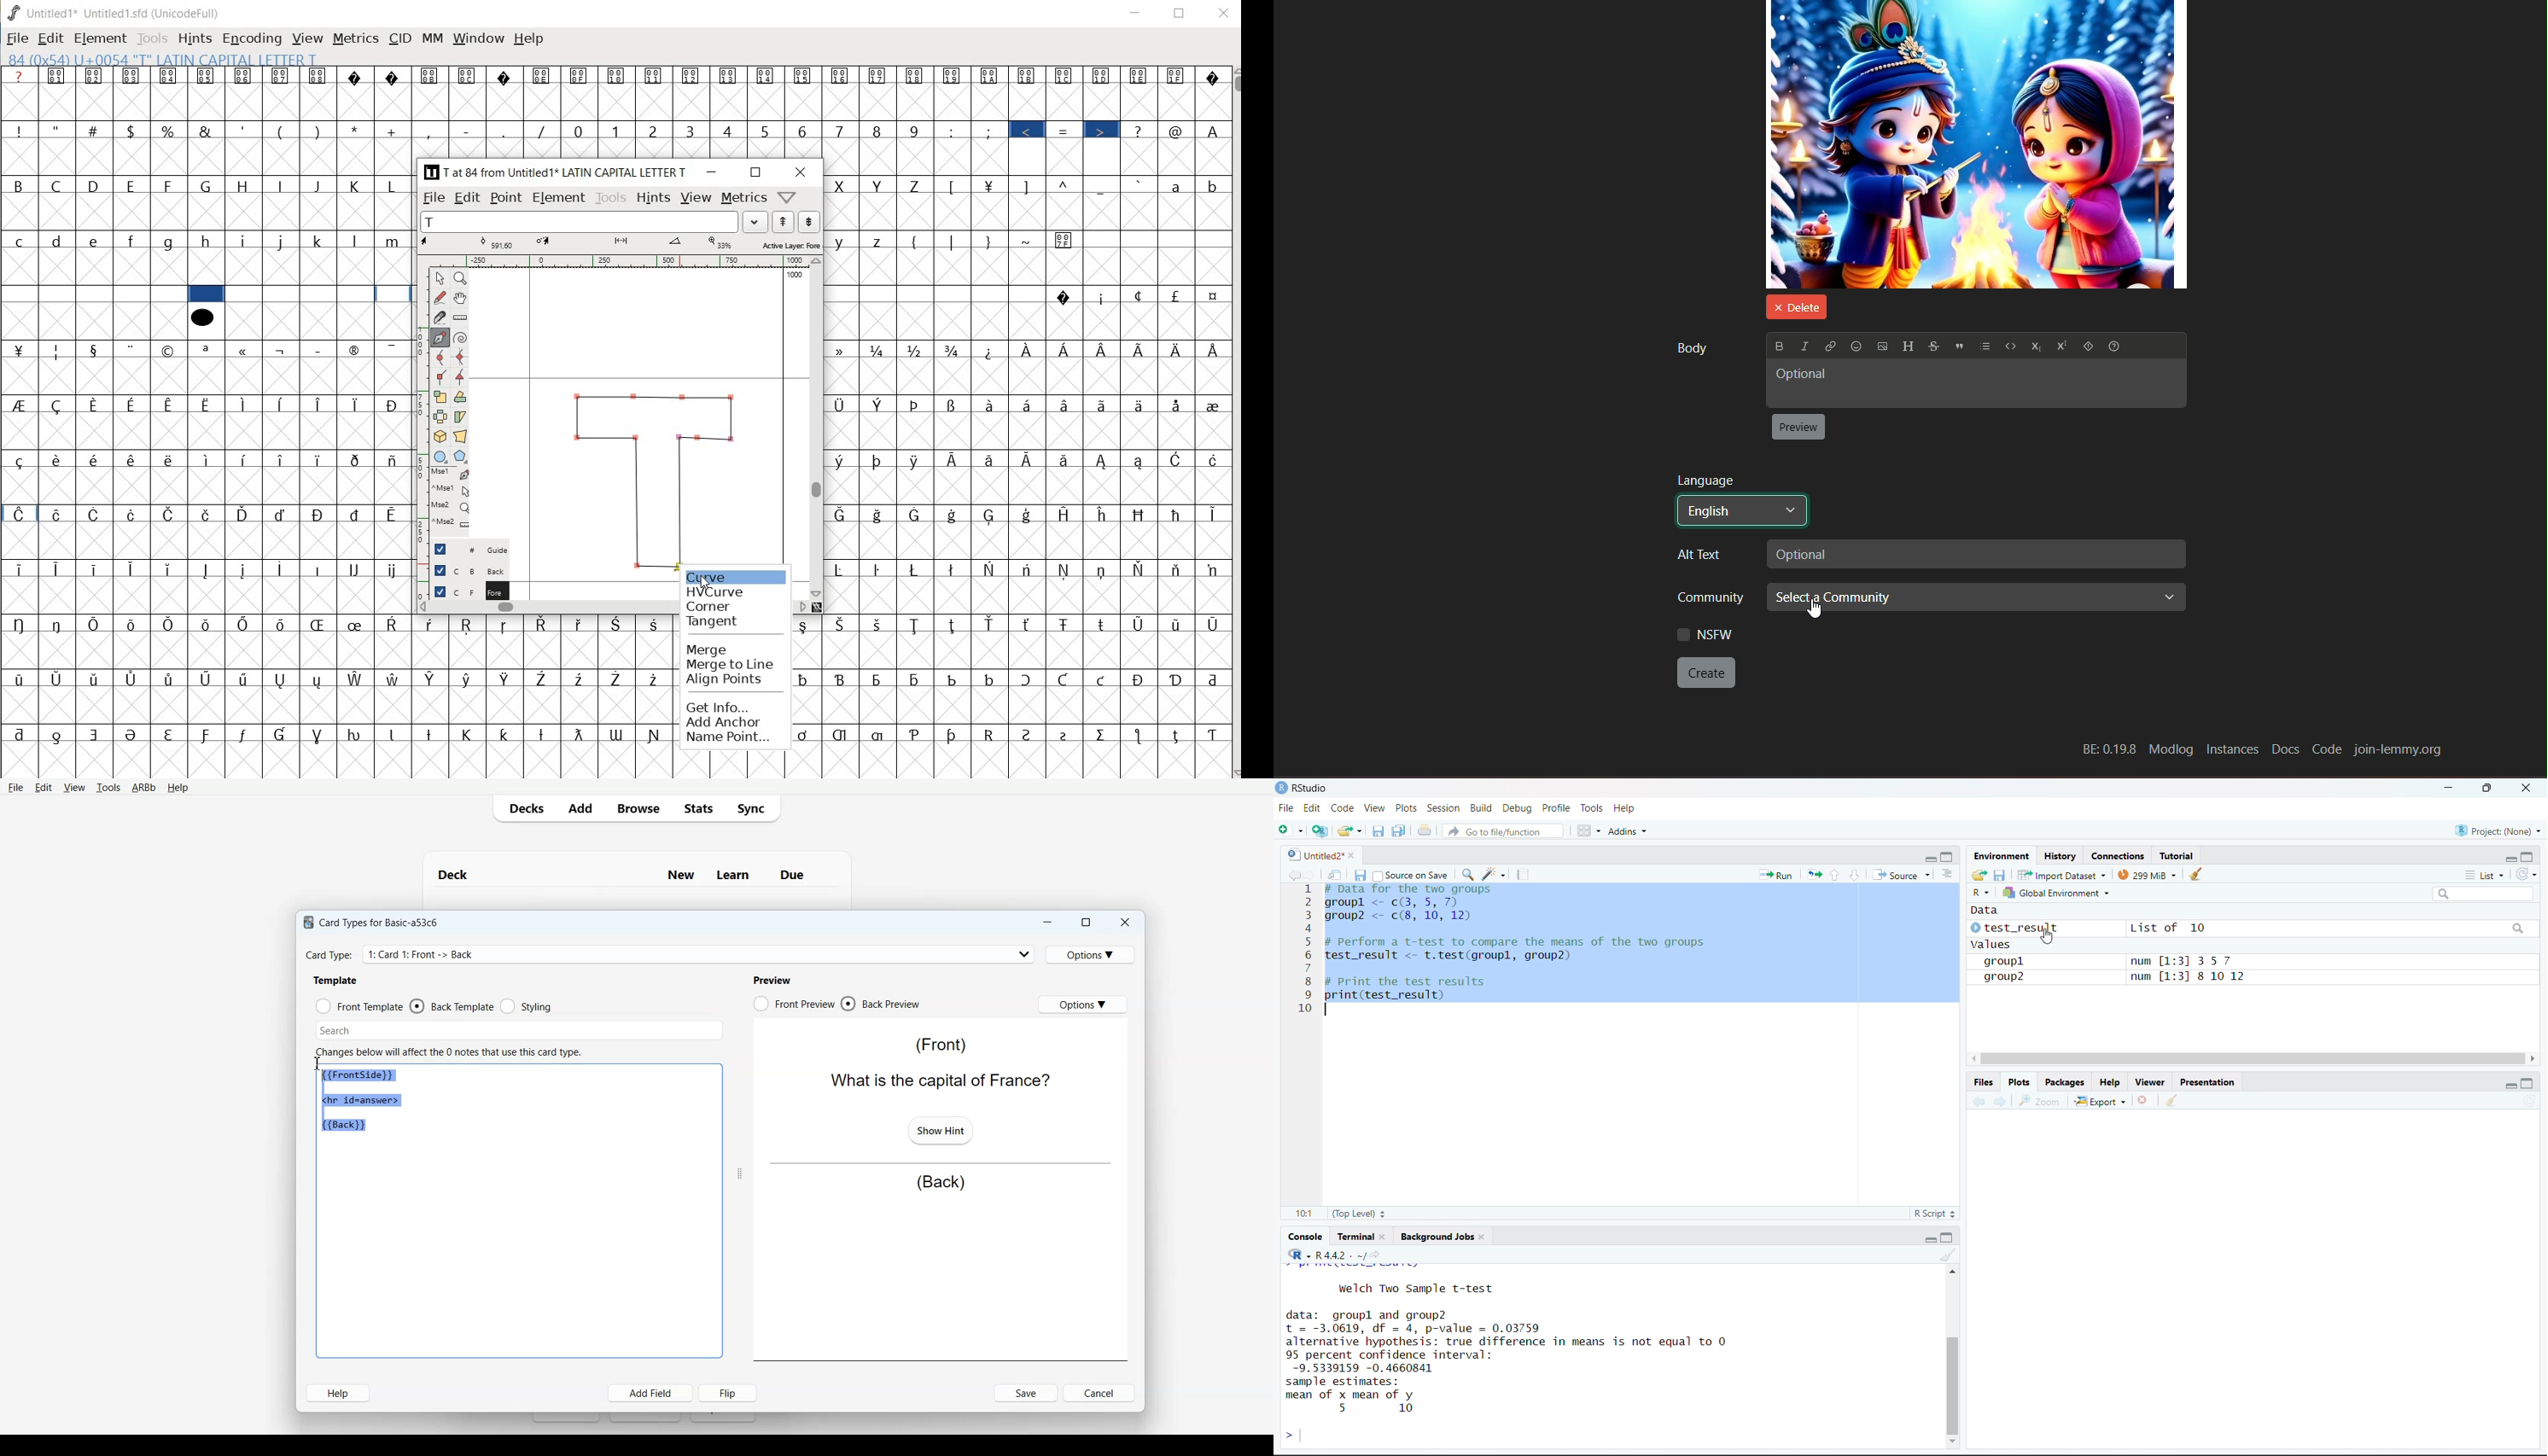  I want to click on Symbol, so click(657, 679).